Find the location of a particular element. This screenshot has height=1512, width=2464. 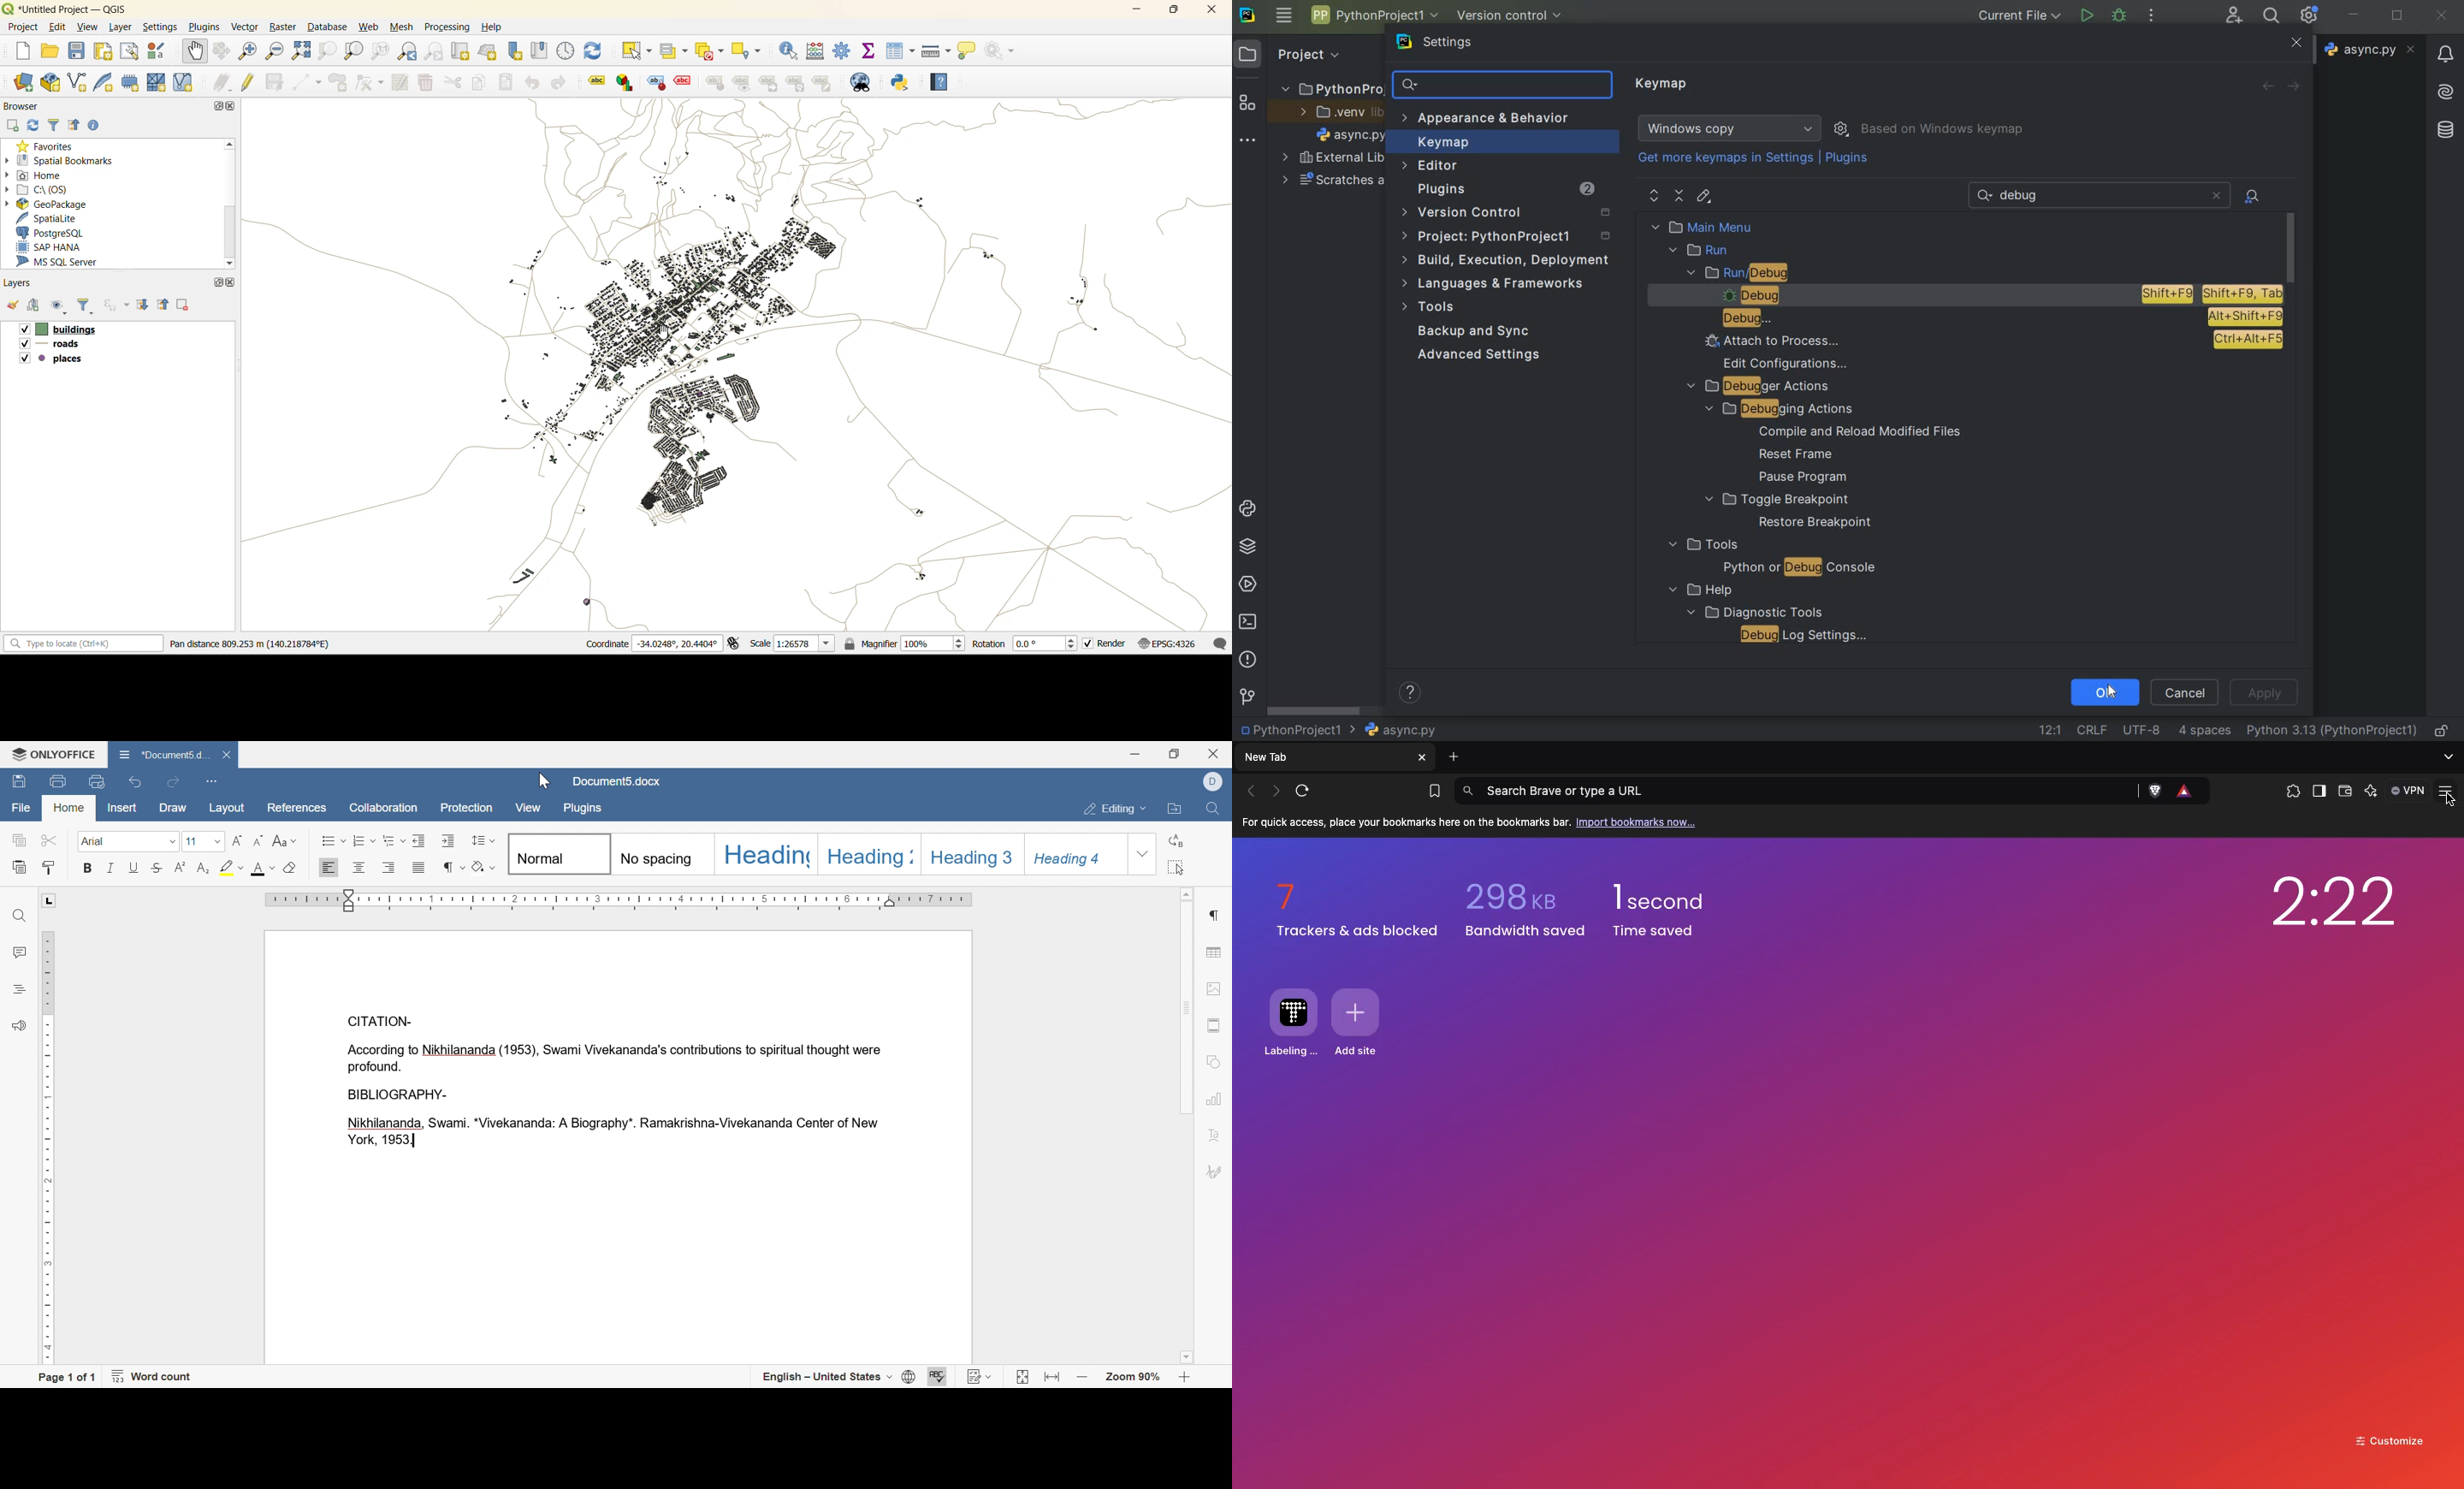

debug is located at coordinates (1993, 319).